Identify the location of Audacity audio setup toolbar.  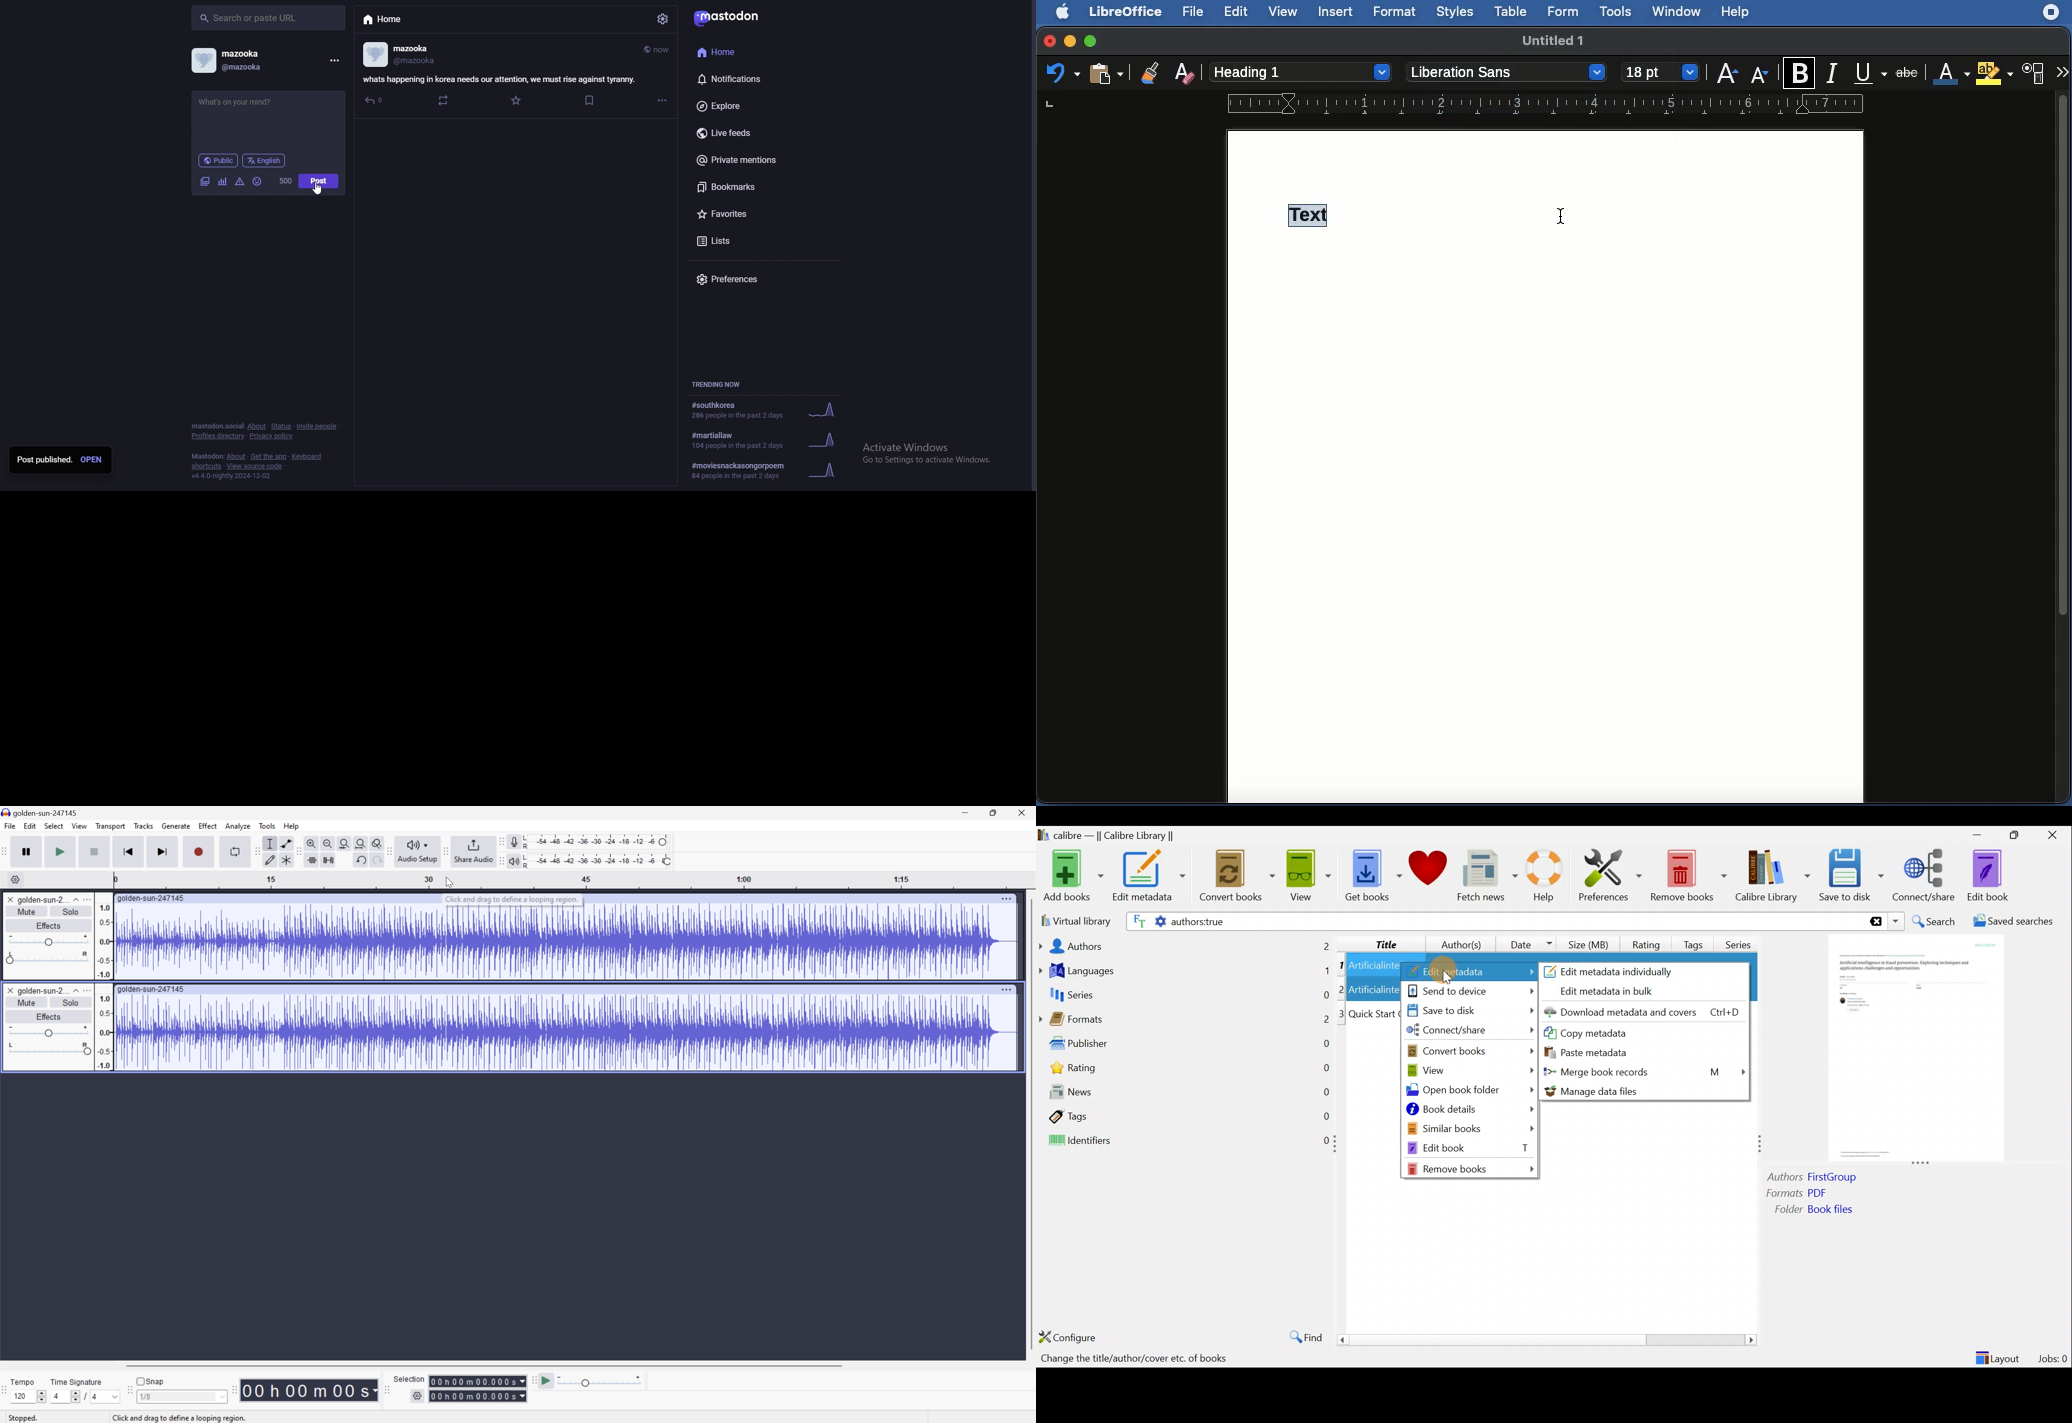
(388, 851).